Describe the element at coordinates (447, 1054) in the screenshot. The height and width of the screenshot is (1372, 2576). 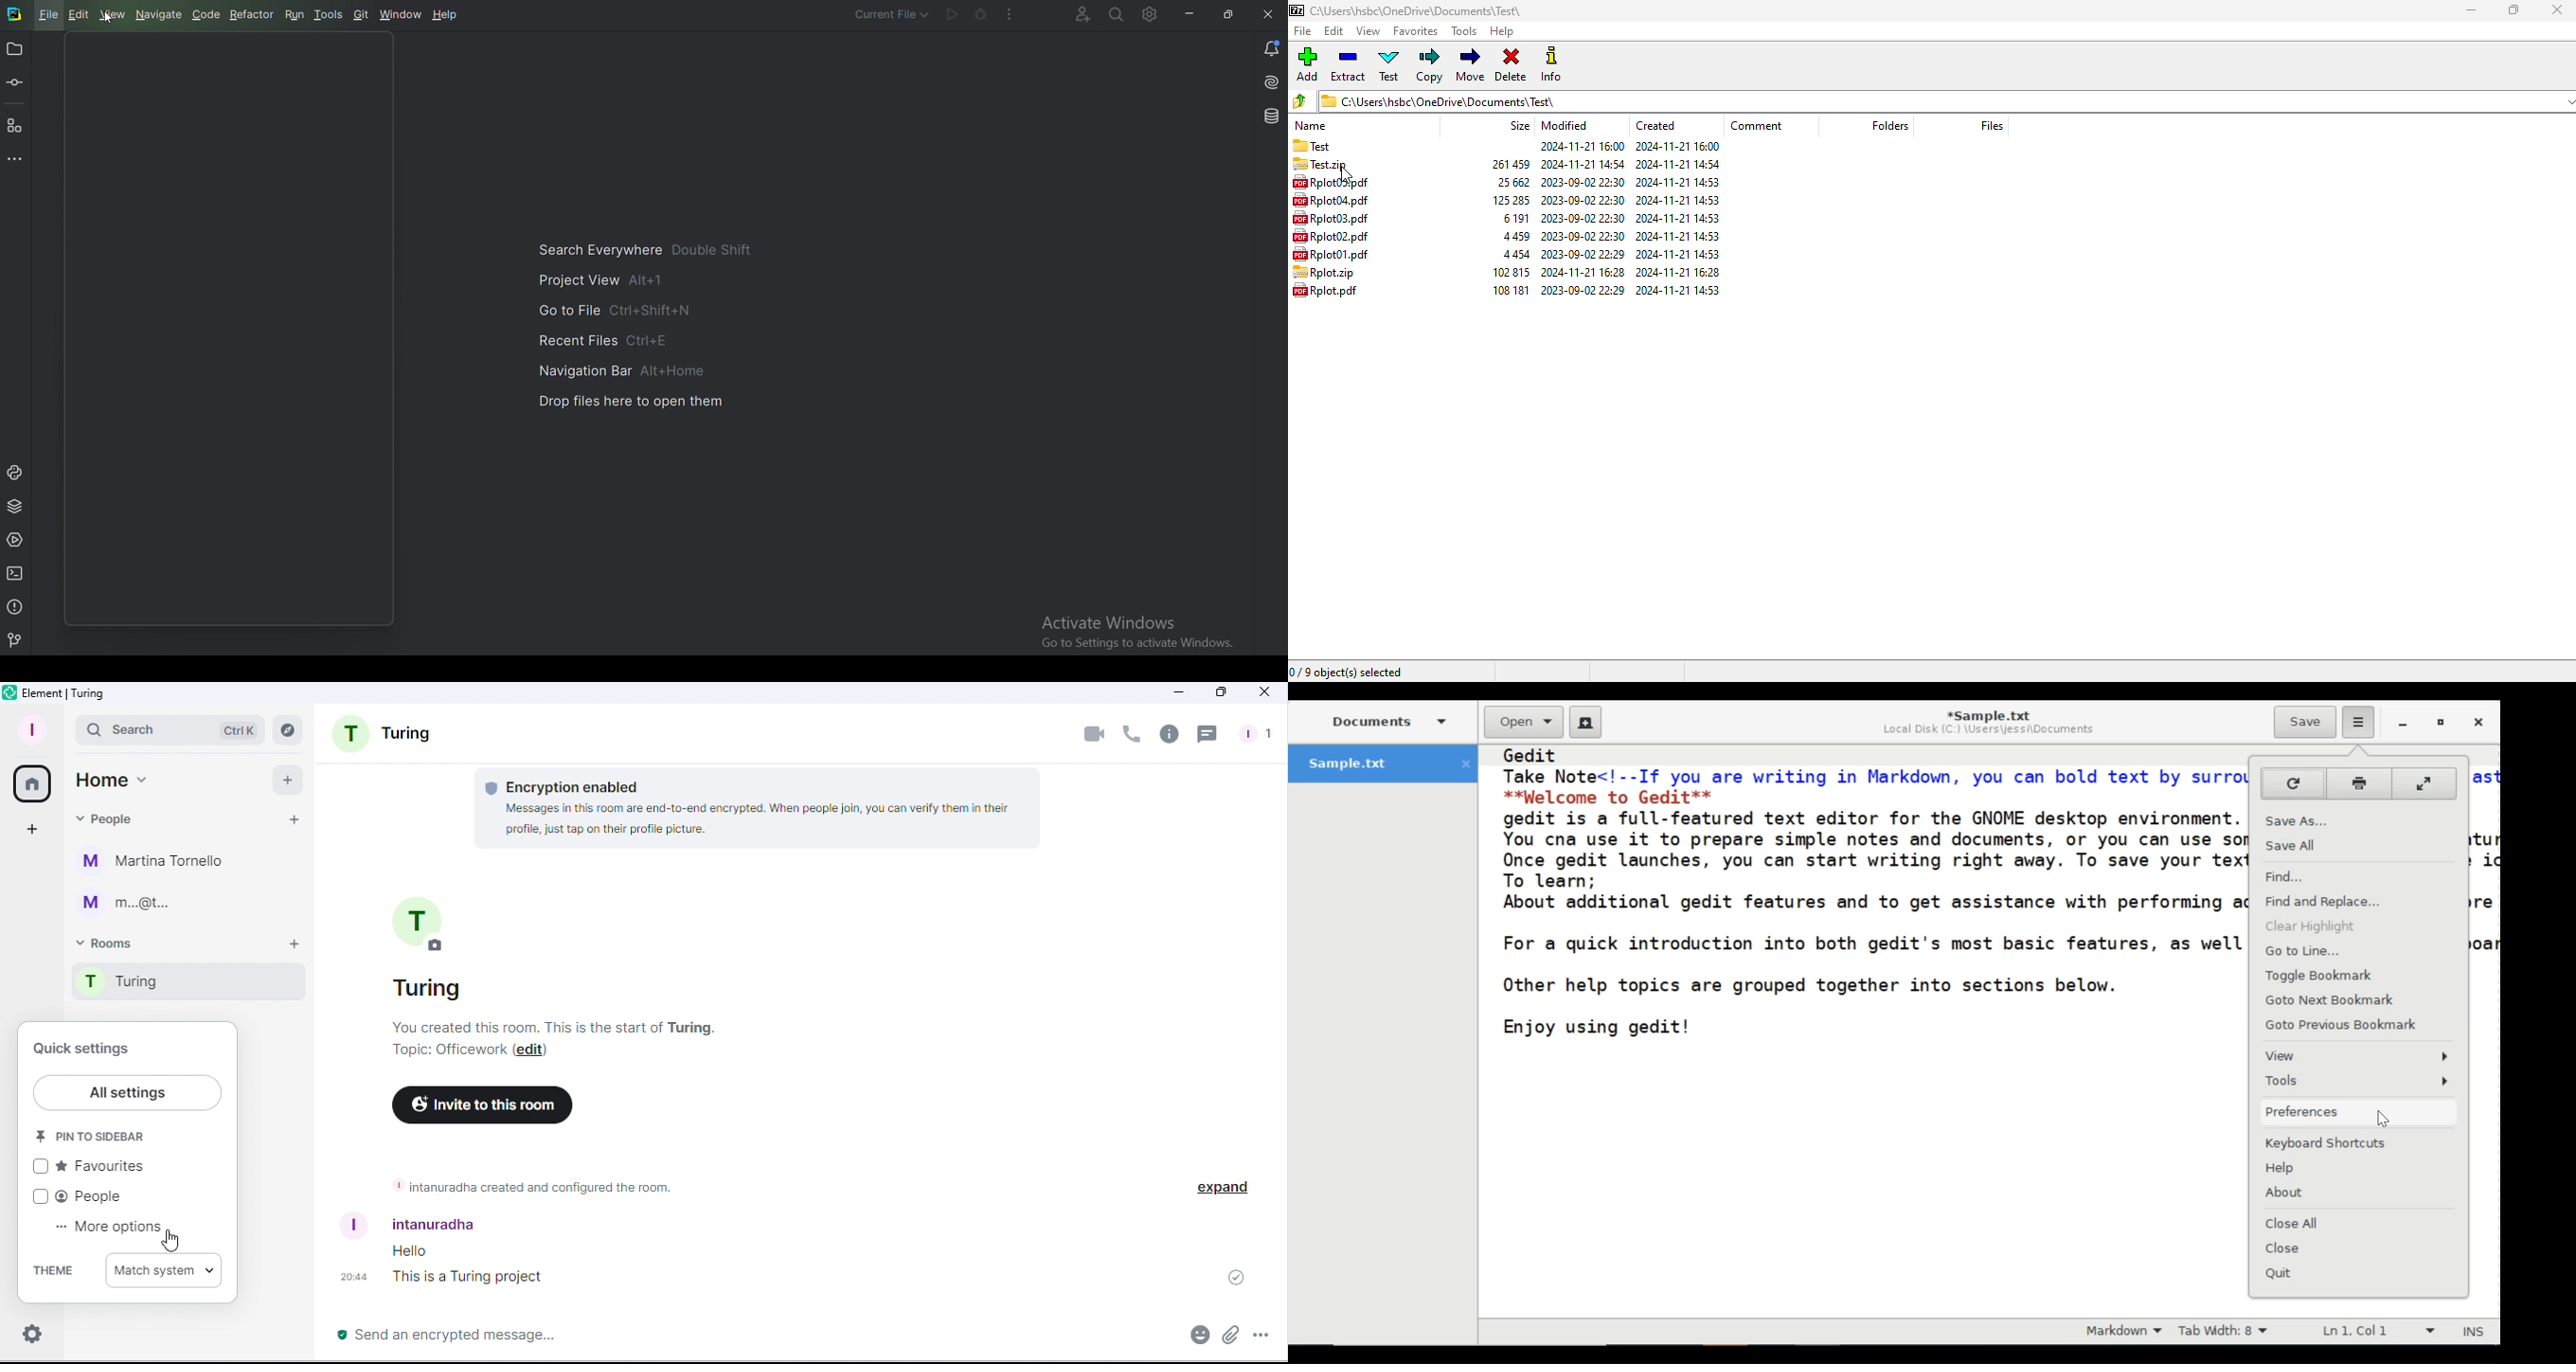
I see `Topic` at that location.